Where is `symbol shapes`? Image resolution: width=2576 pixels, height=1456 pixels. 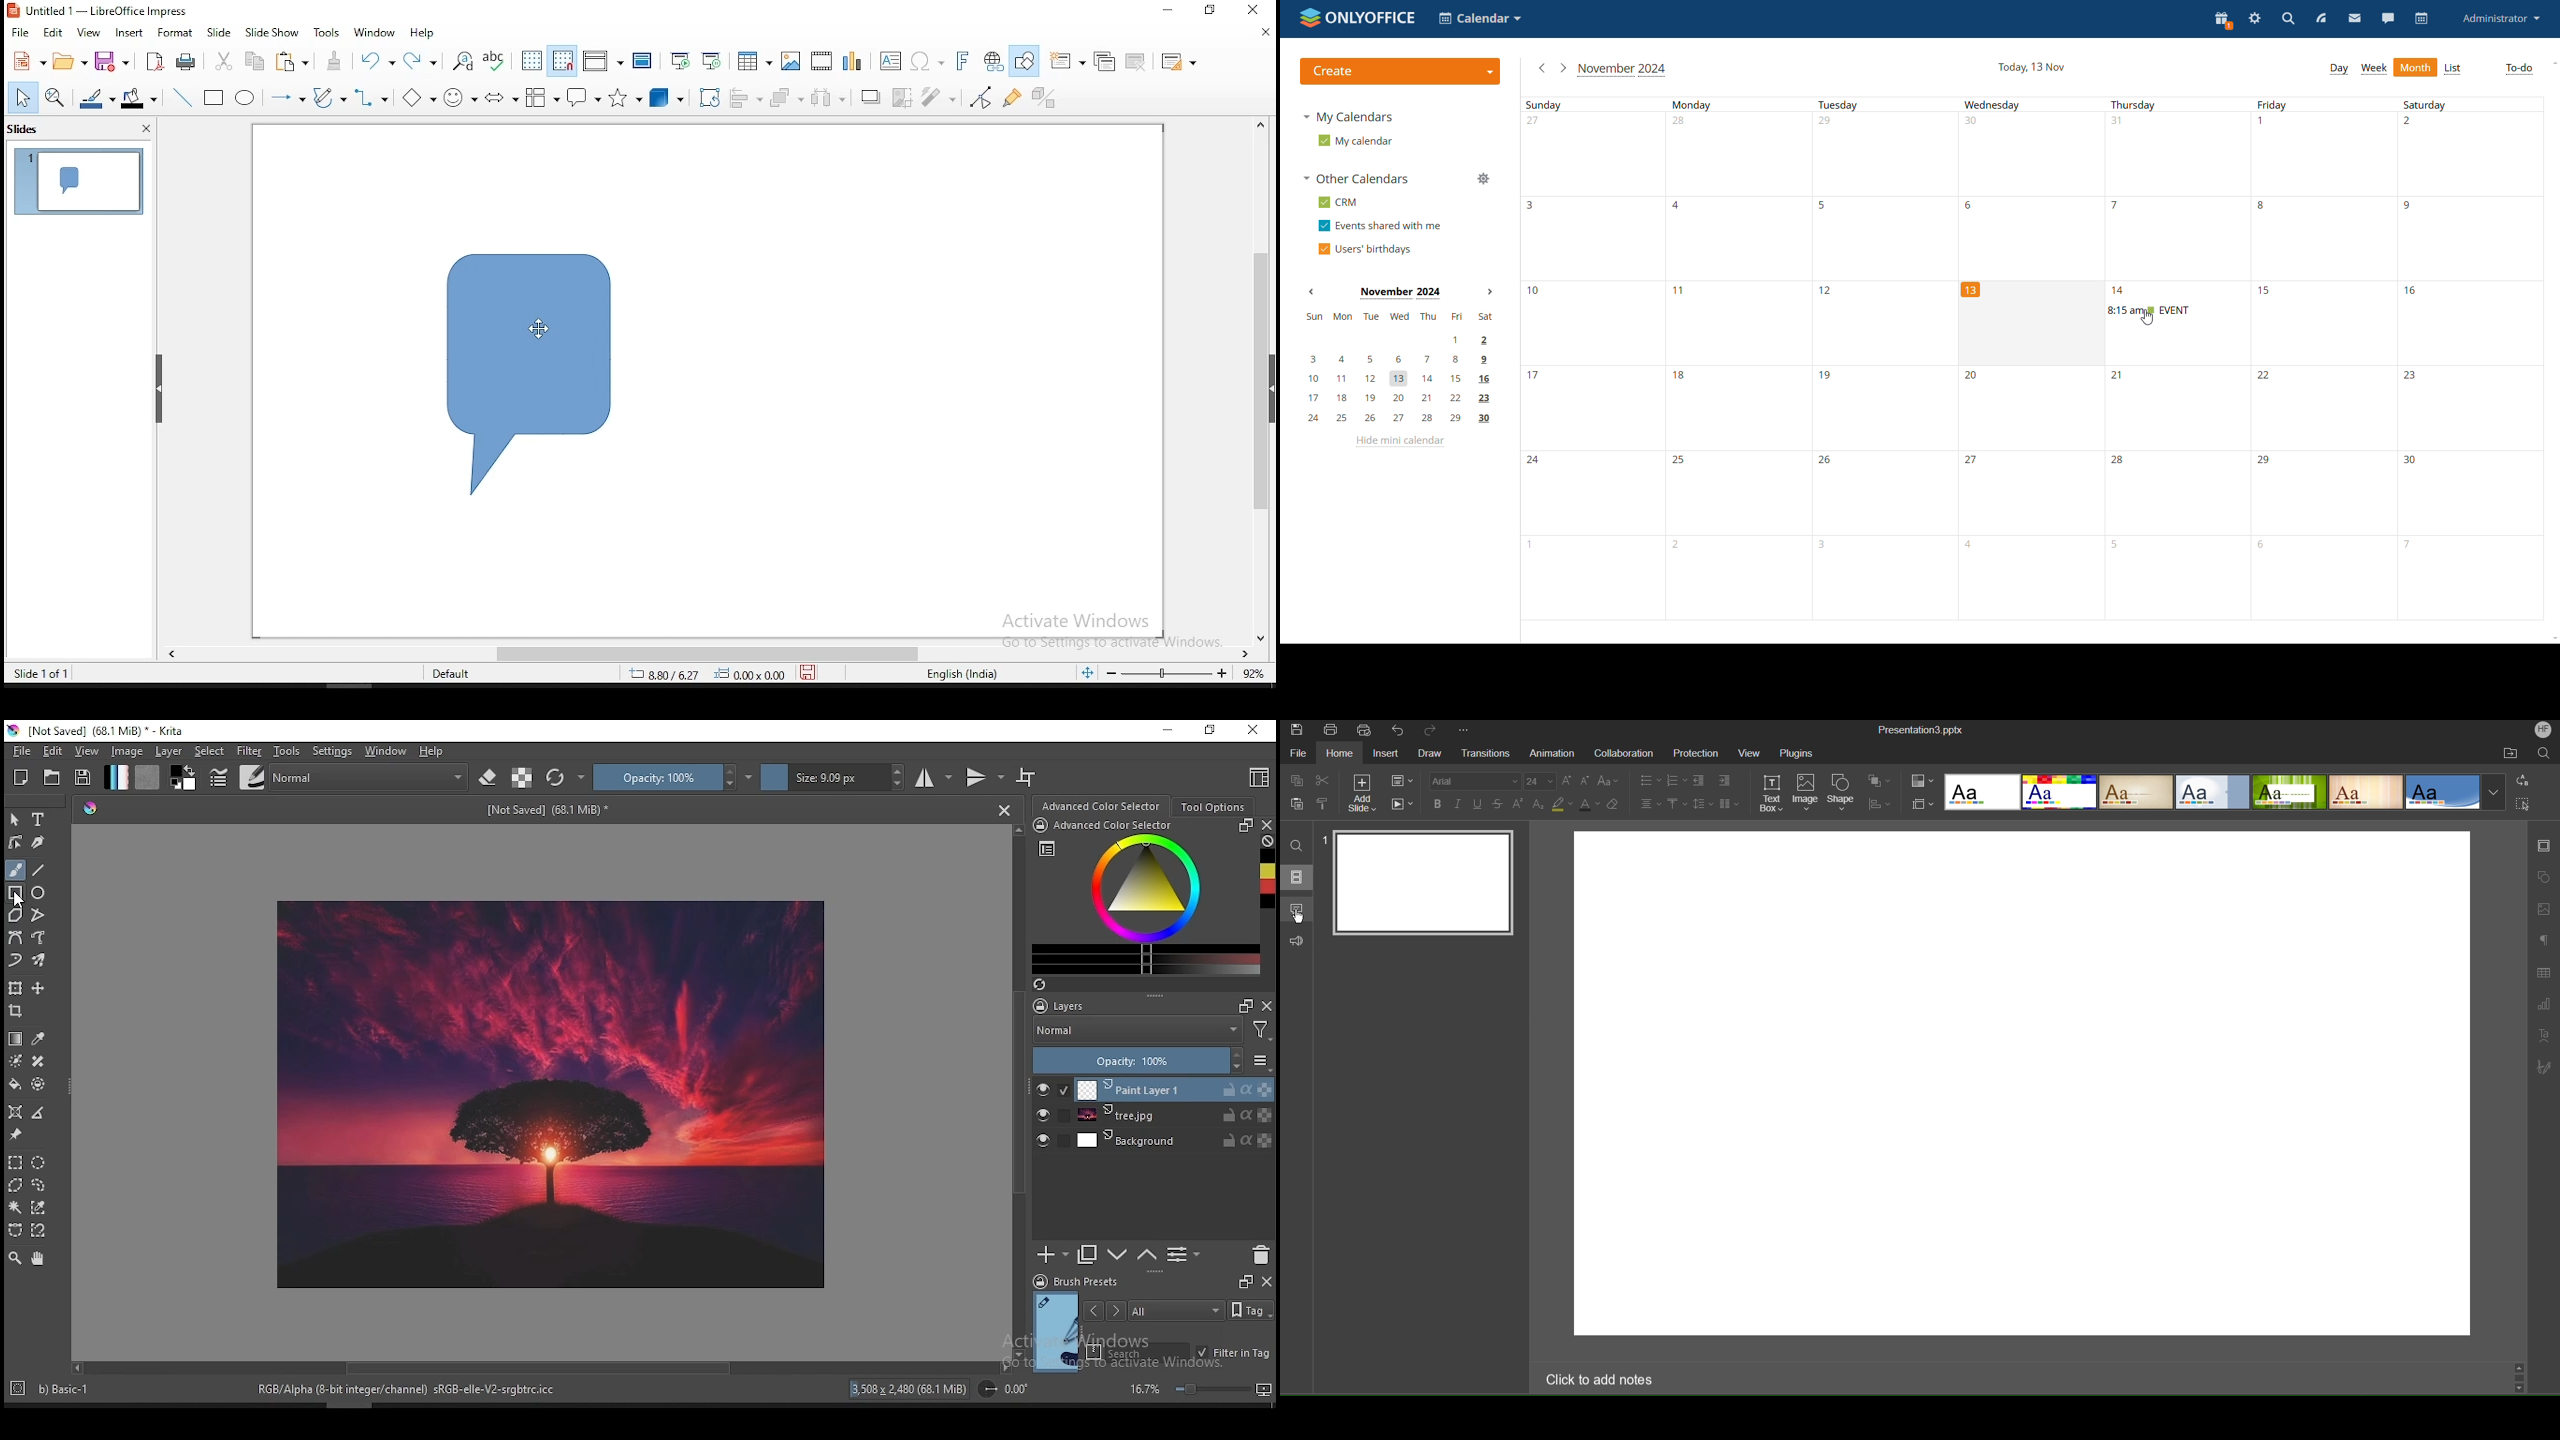 symbol shapes is located at coordinates (458, 95).